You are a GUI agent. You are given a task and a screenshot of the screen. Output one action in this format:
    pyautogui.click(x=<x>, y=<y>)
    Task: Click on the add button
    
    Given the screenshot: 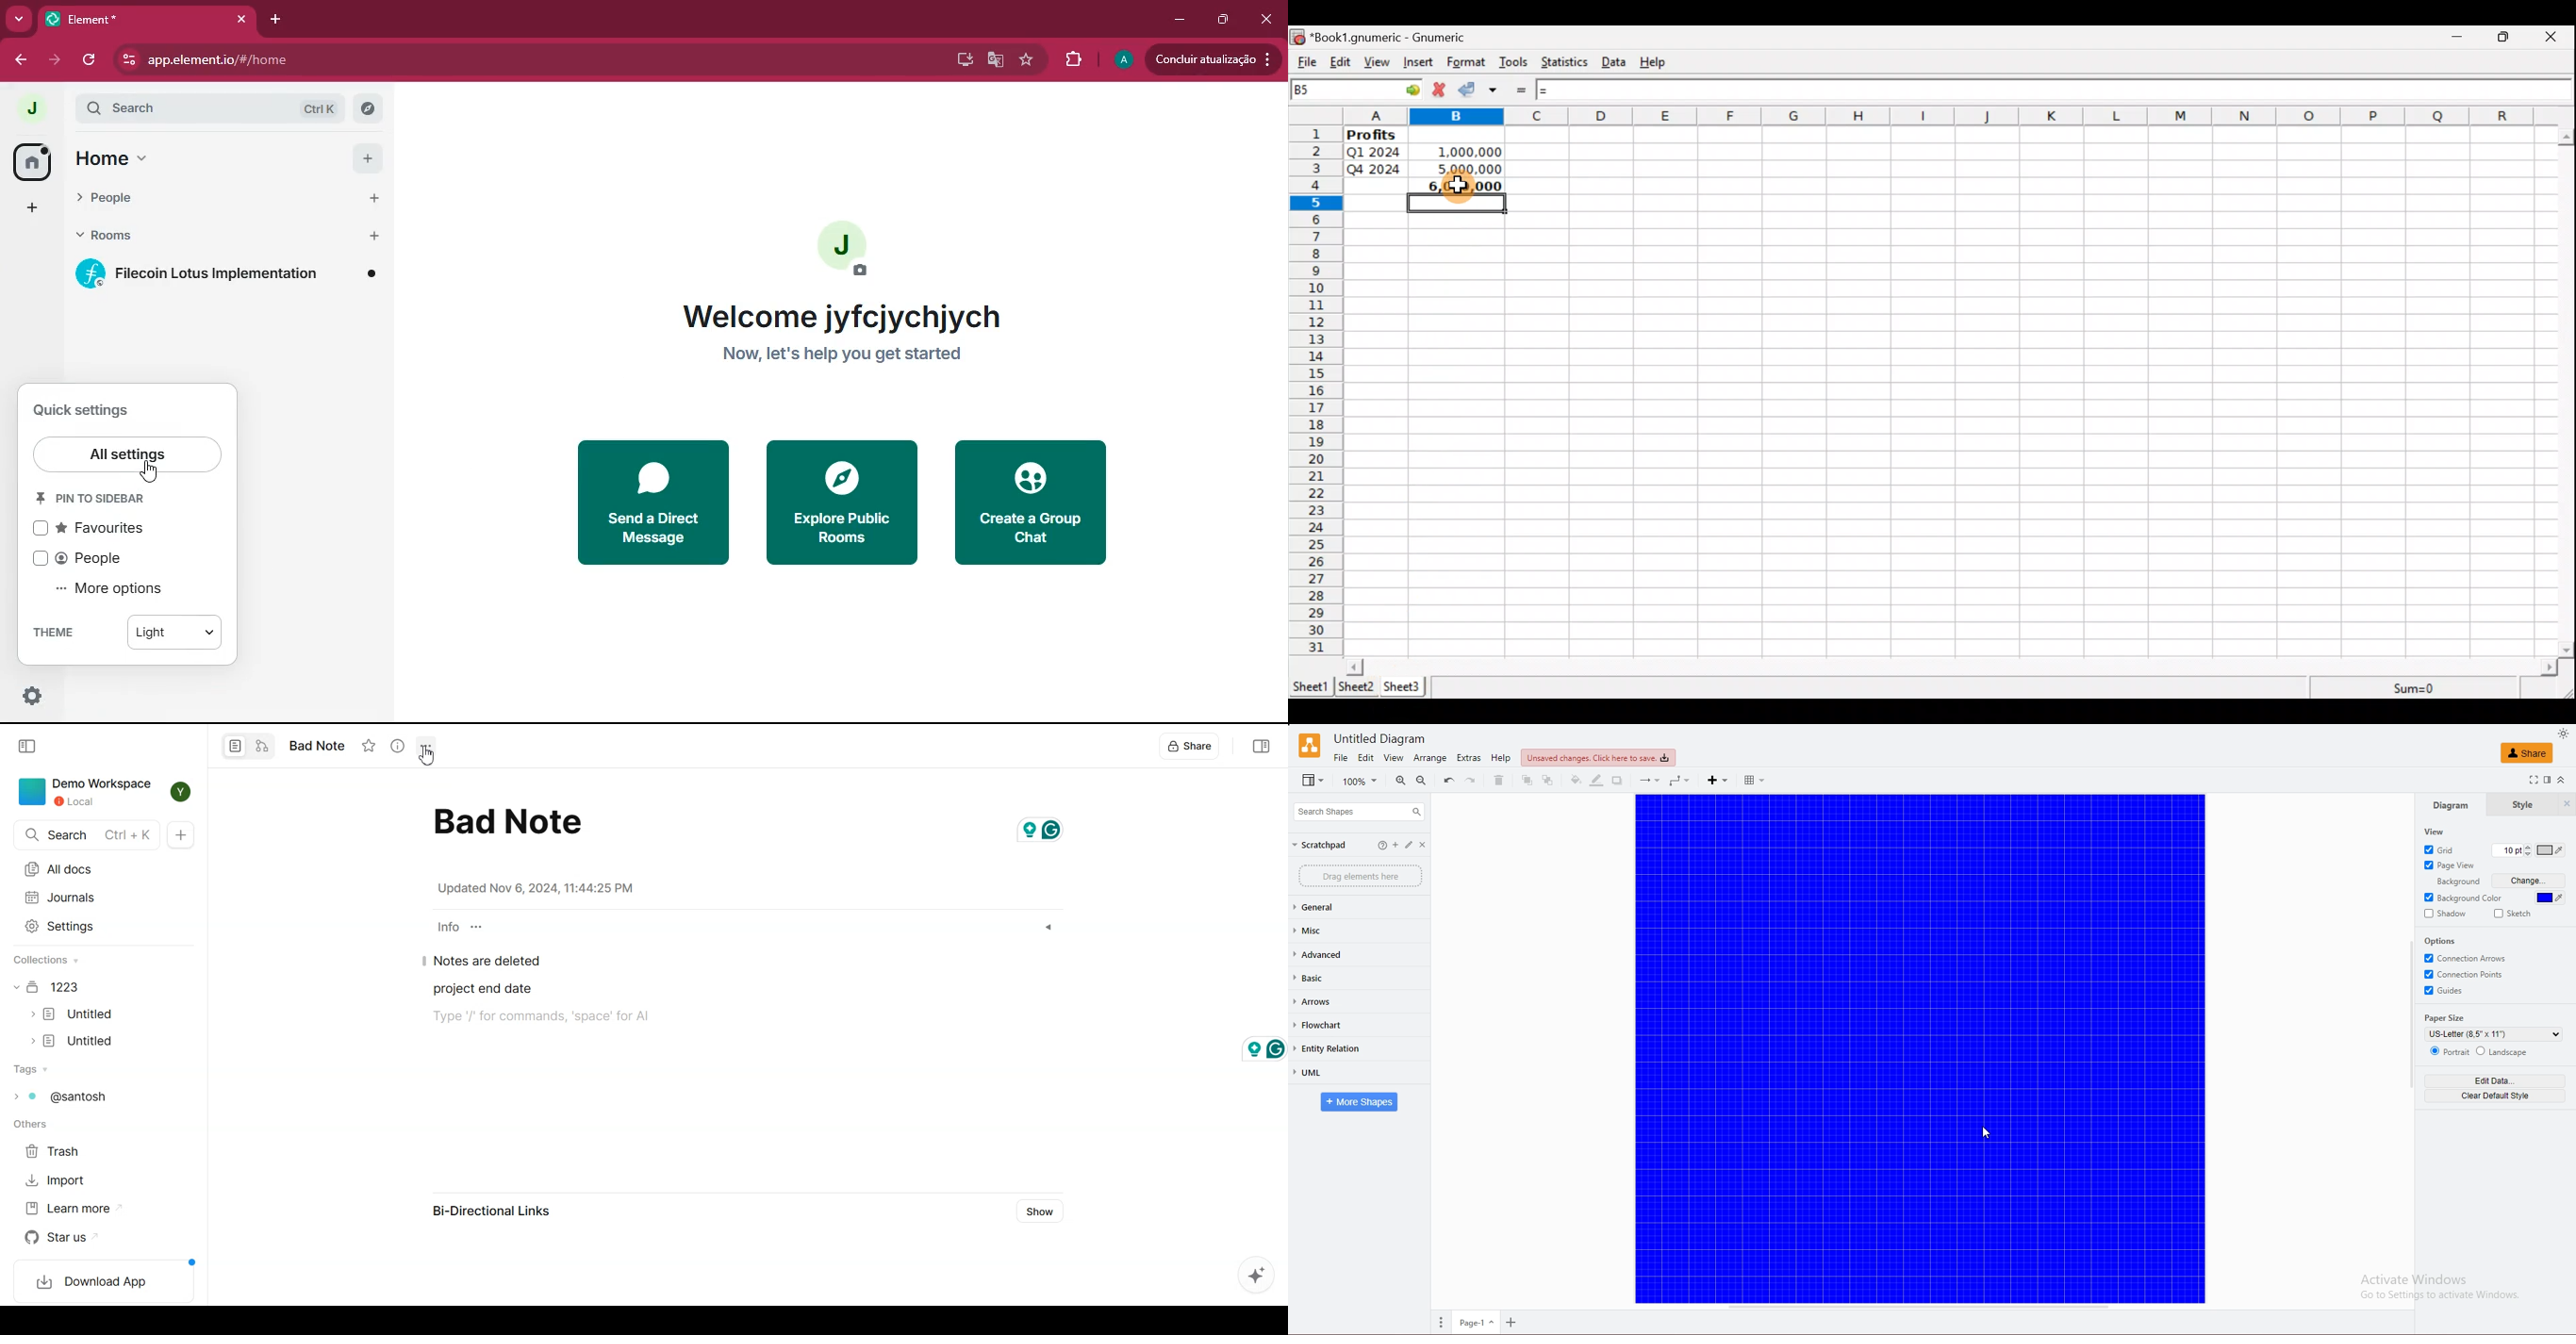 What is the action you would take?
    pyautogui.click(x=377, y=198)
    